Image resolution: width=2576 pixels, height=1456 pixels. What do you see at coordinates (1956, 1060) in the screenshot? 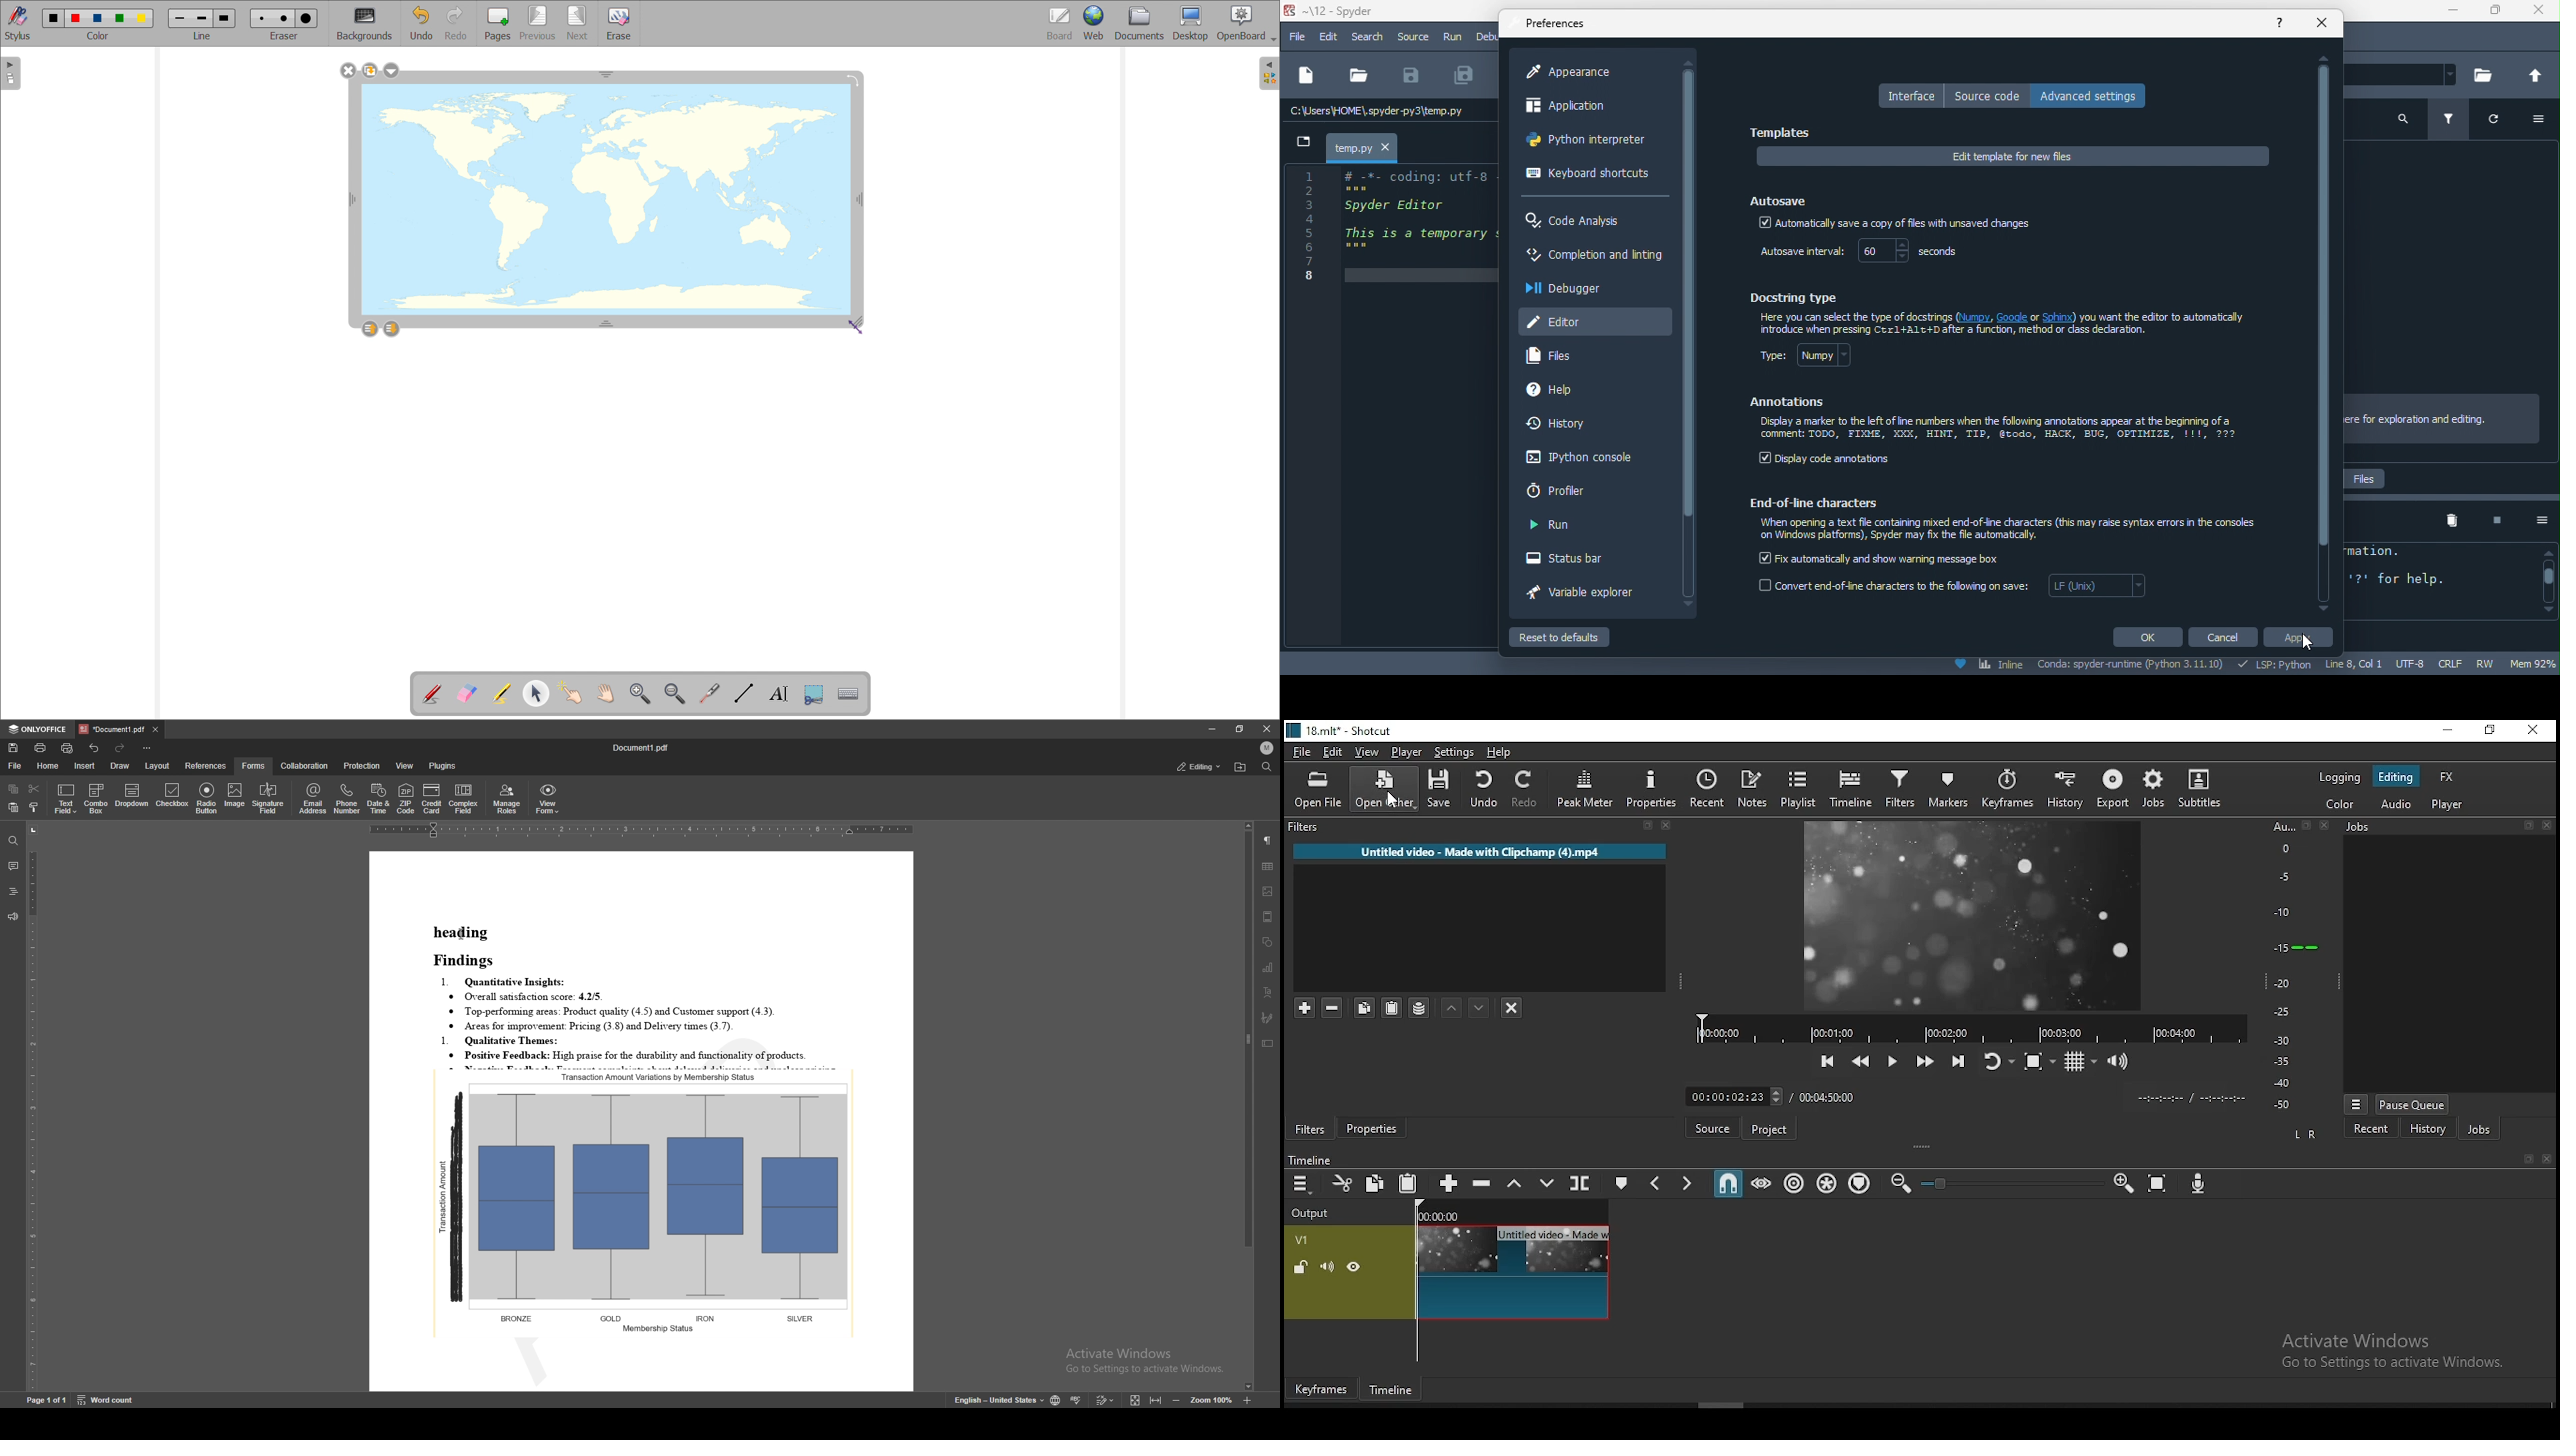
I see `skip to next point` at bounding box center [1956, 1060].